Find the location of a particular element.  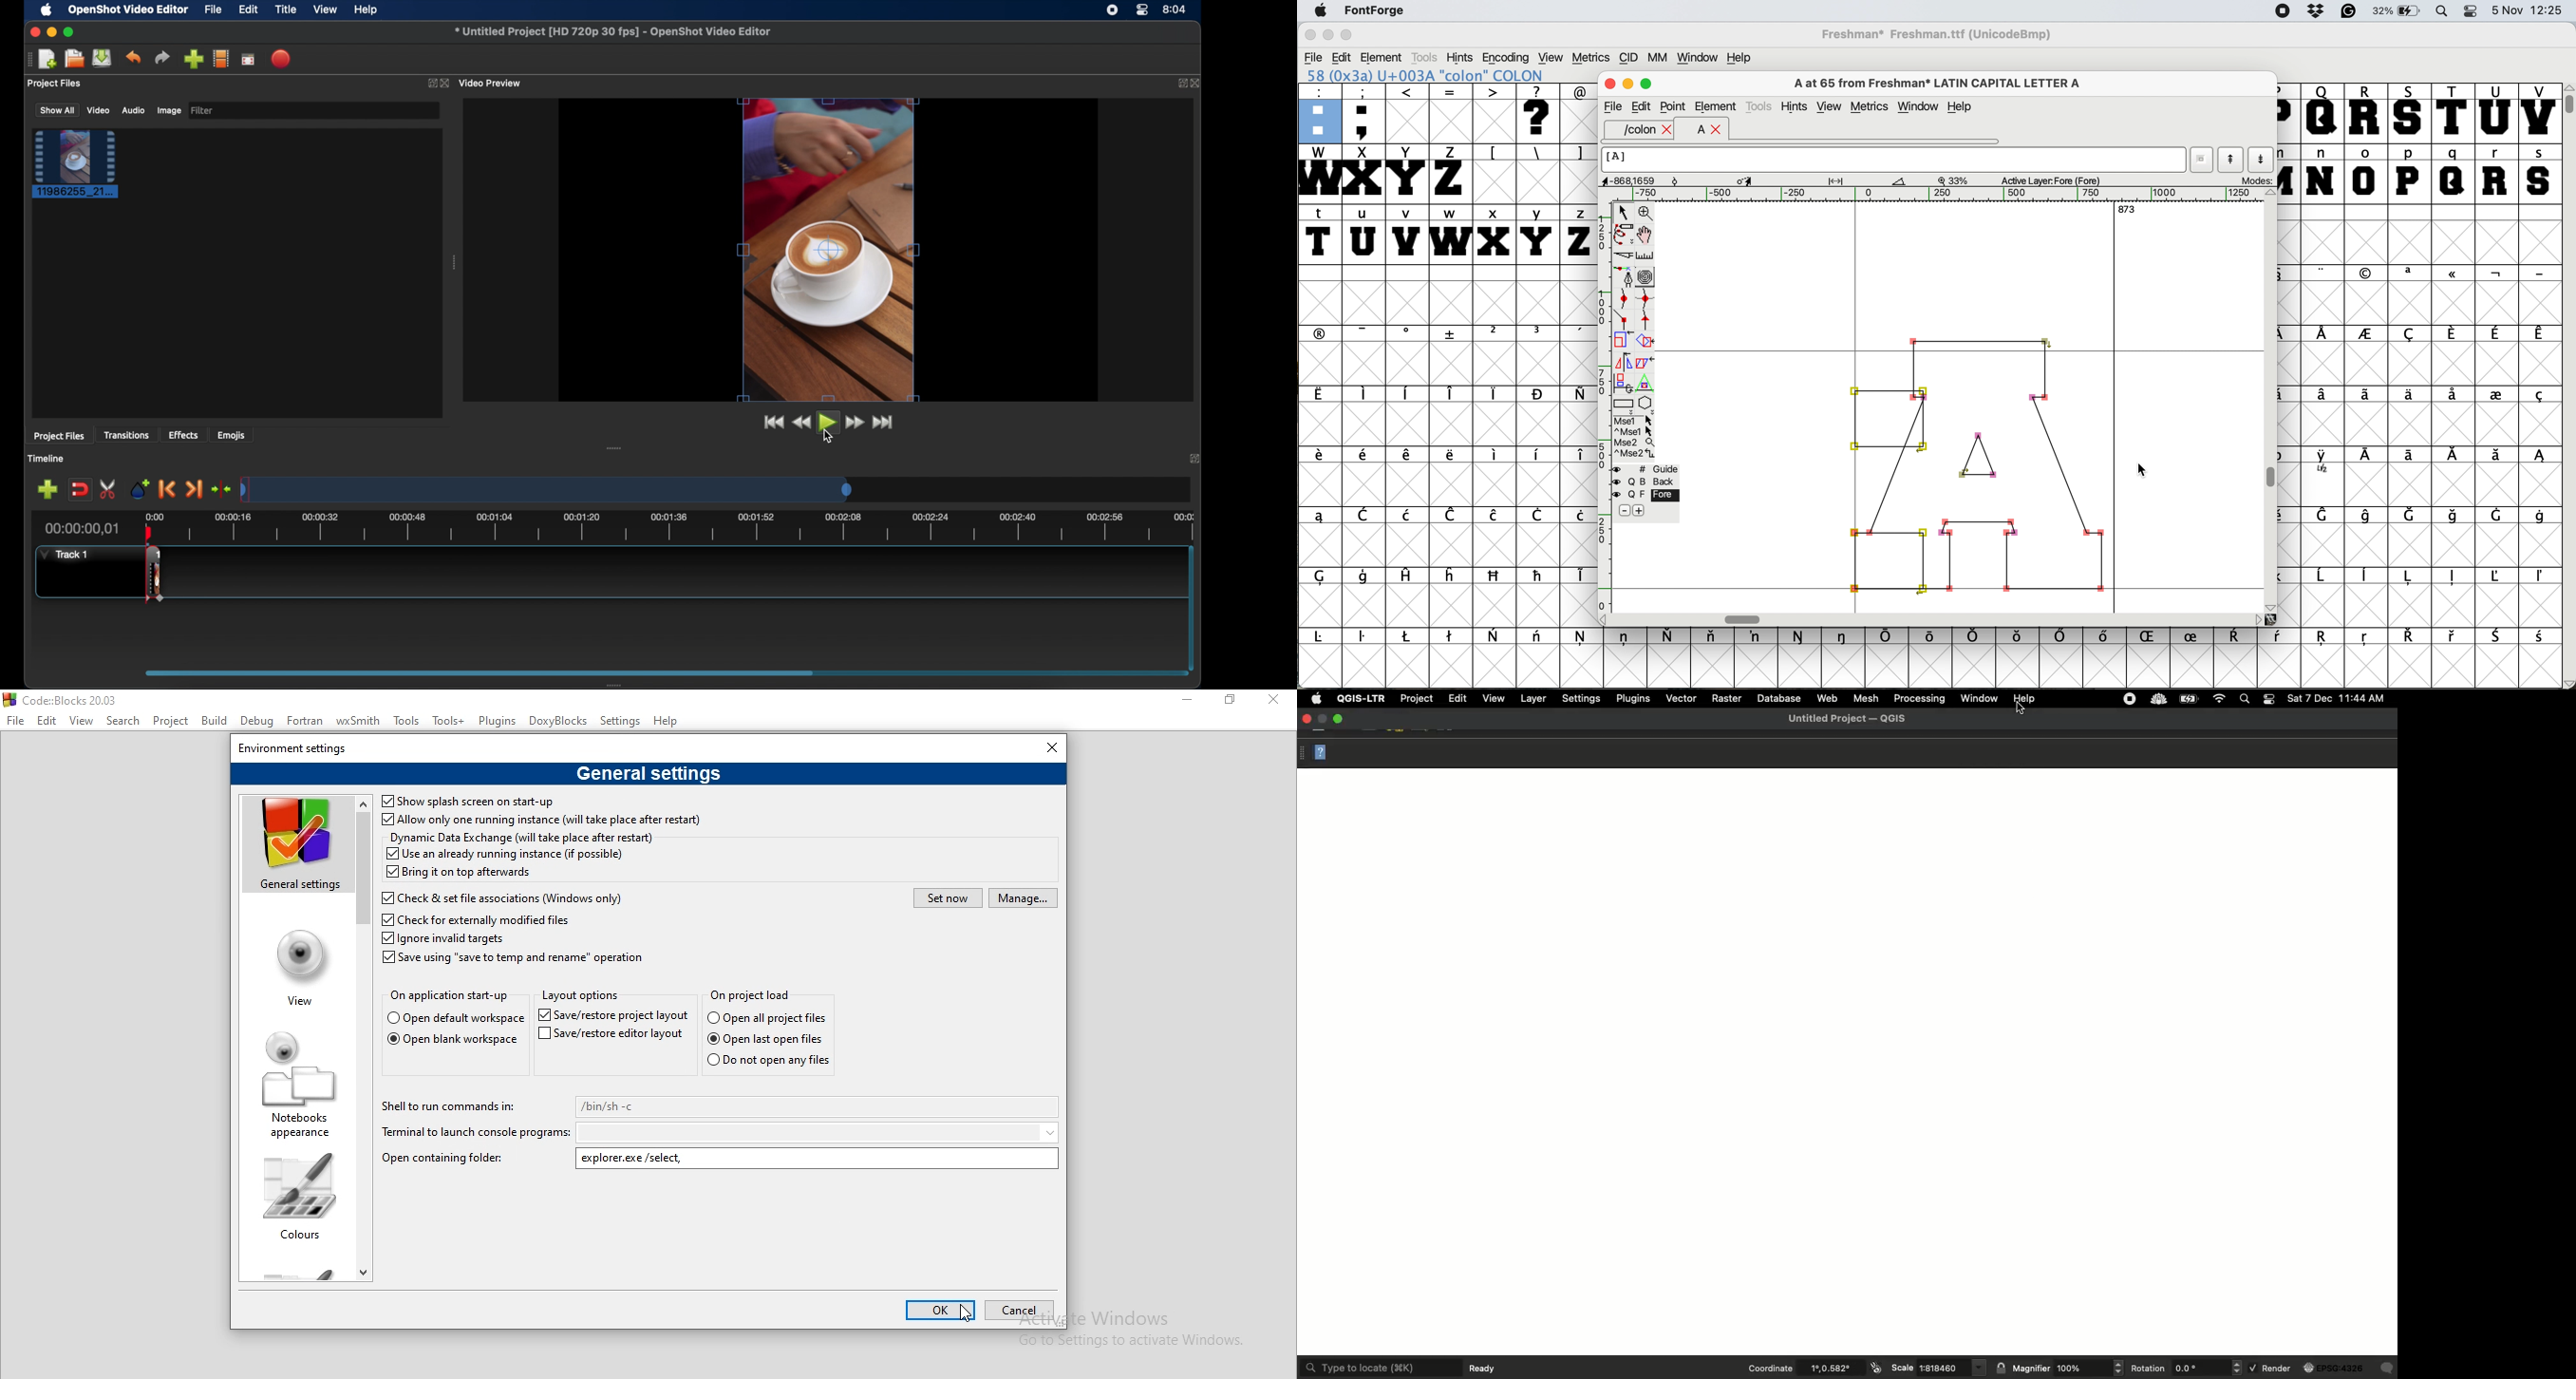

symbol is located at coordinates (1321, 458).